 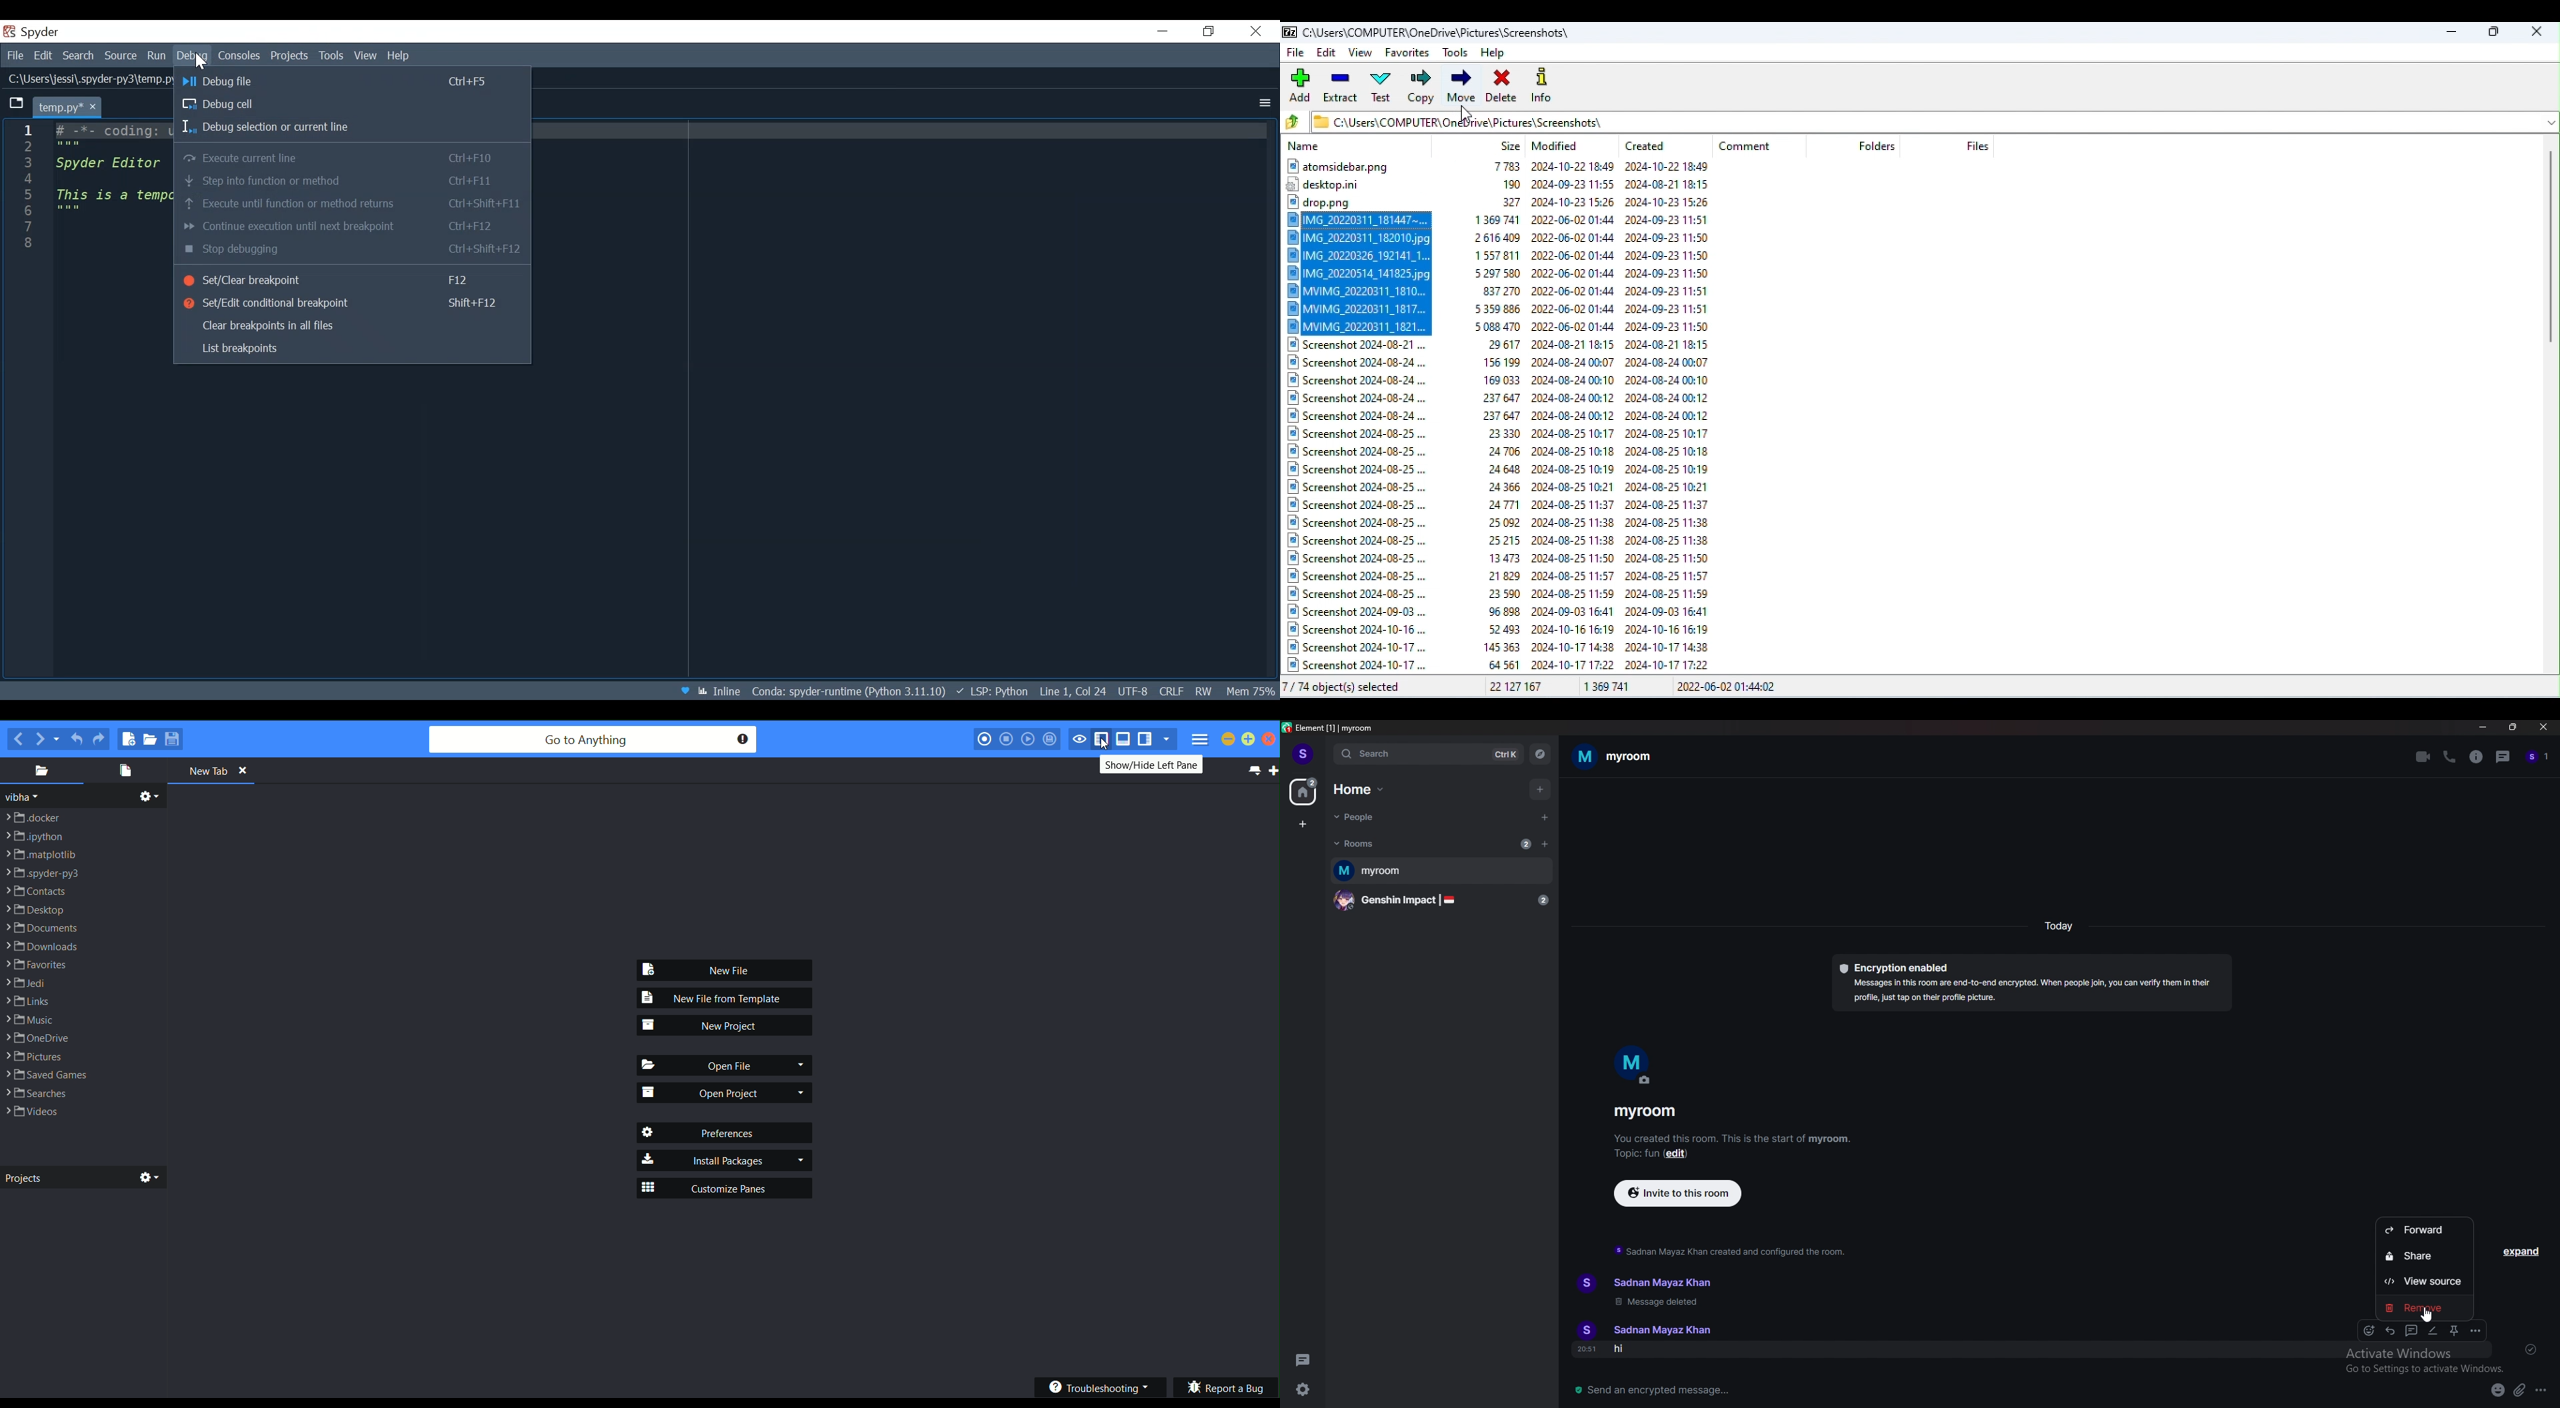 What do you see at coordinates (2058, 926) in the screenshot?
I see `today` at bounding box center [2058, 926].